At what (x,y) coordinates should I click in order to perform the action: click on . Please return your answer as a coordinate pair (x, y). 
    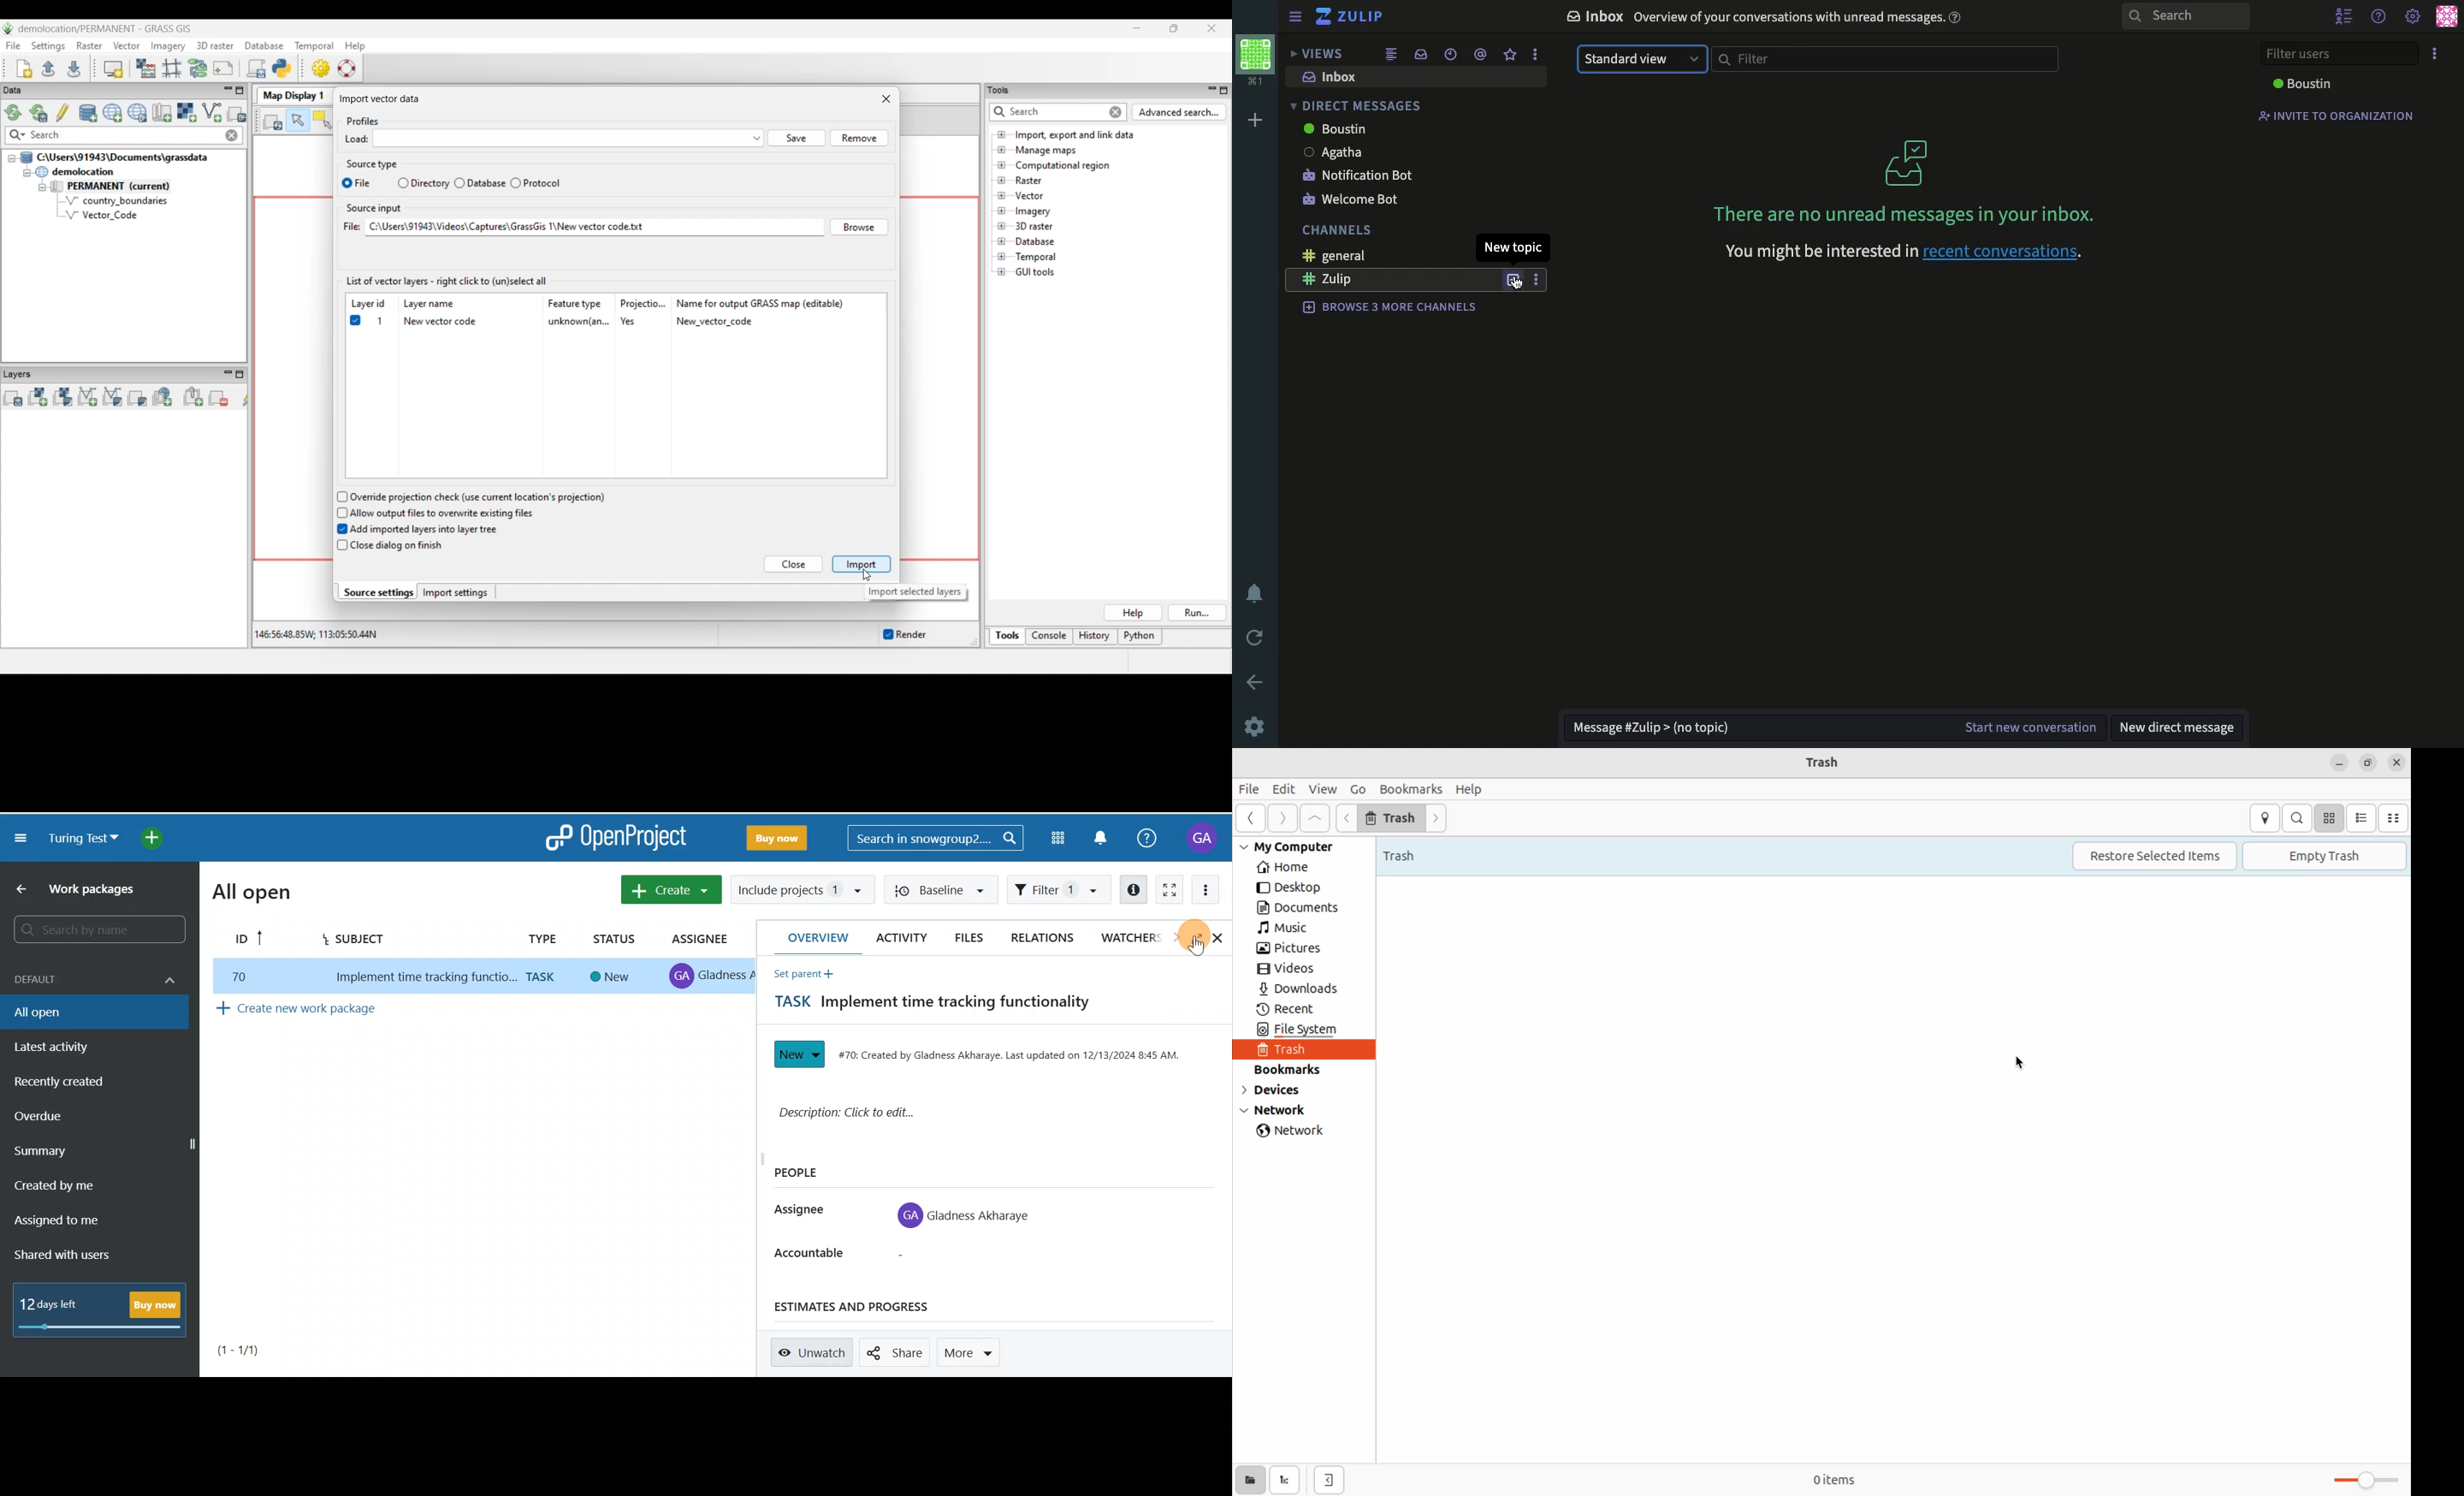
    Looking at the image, I should click on (1347, 817).